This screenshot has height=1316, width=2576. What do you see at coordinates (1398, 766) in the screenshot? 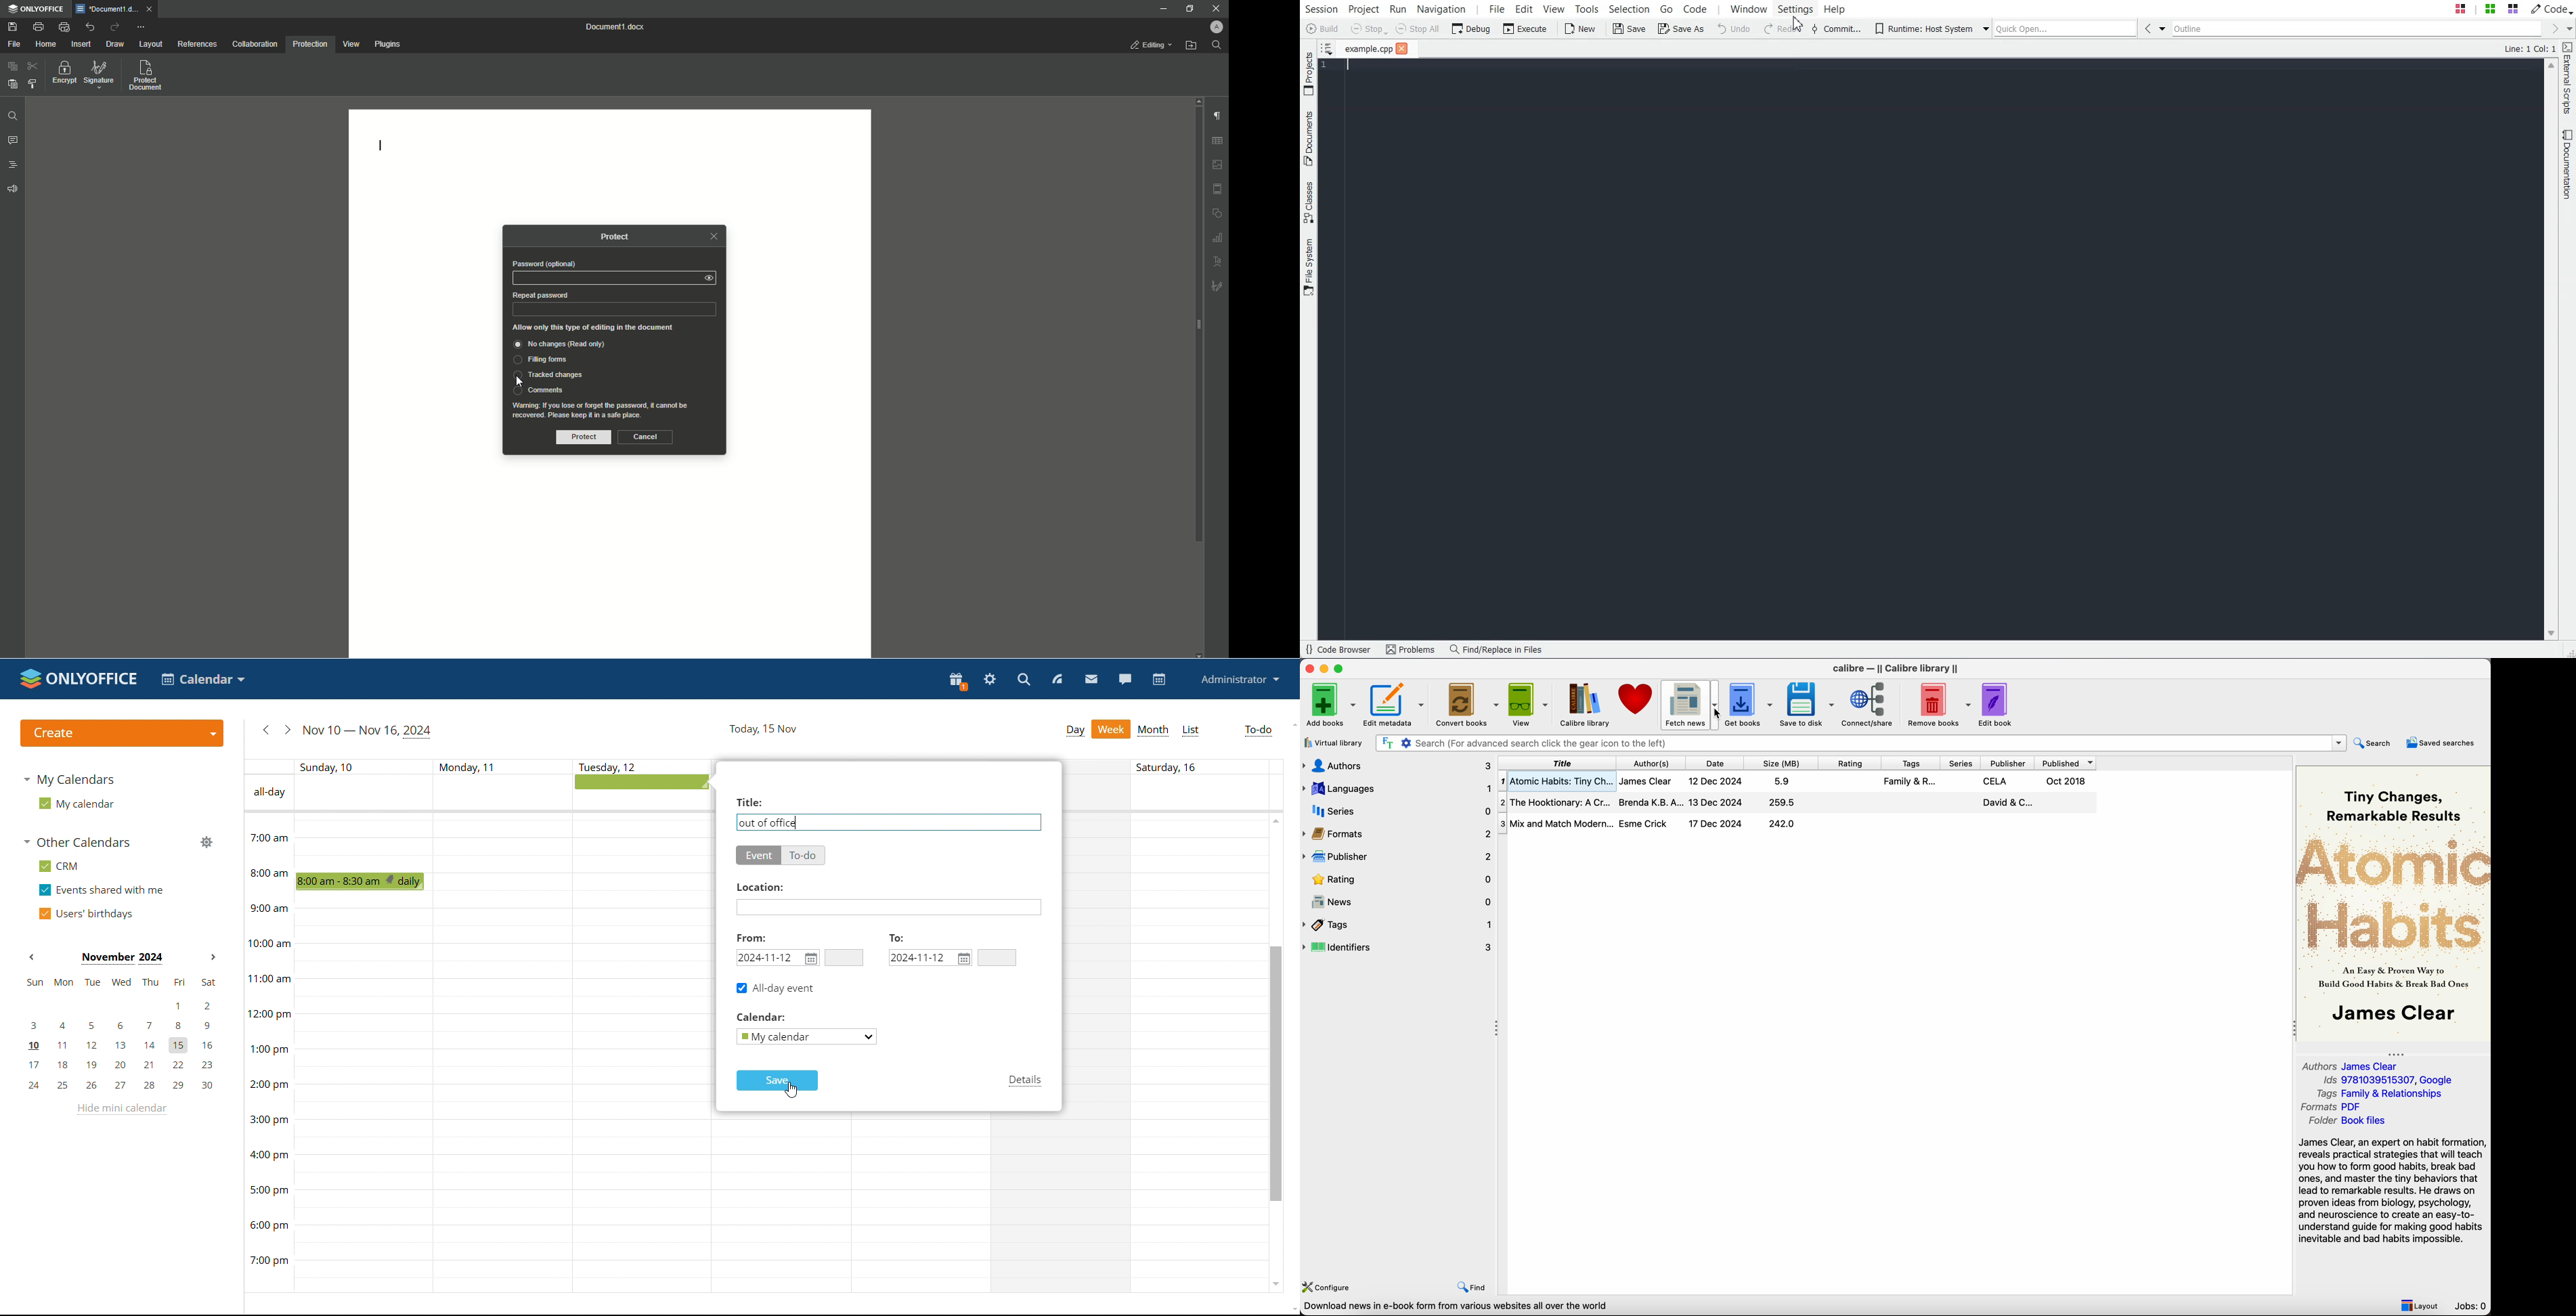
I see `authors` at bounding box center [1398, 766].